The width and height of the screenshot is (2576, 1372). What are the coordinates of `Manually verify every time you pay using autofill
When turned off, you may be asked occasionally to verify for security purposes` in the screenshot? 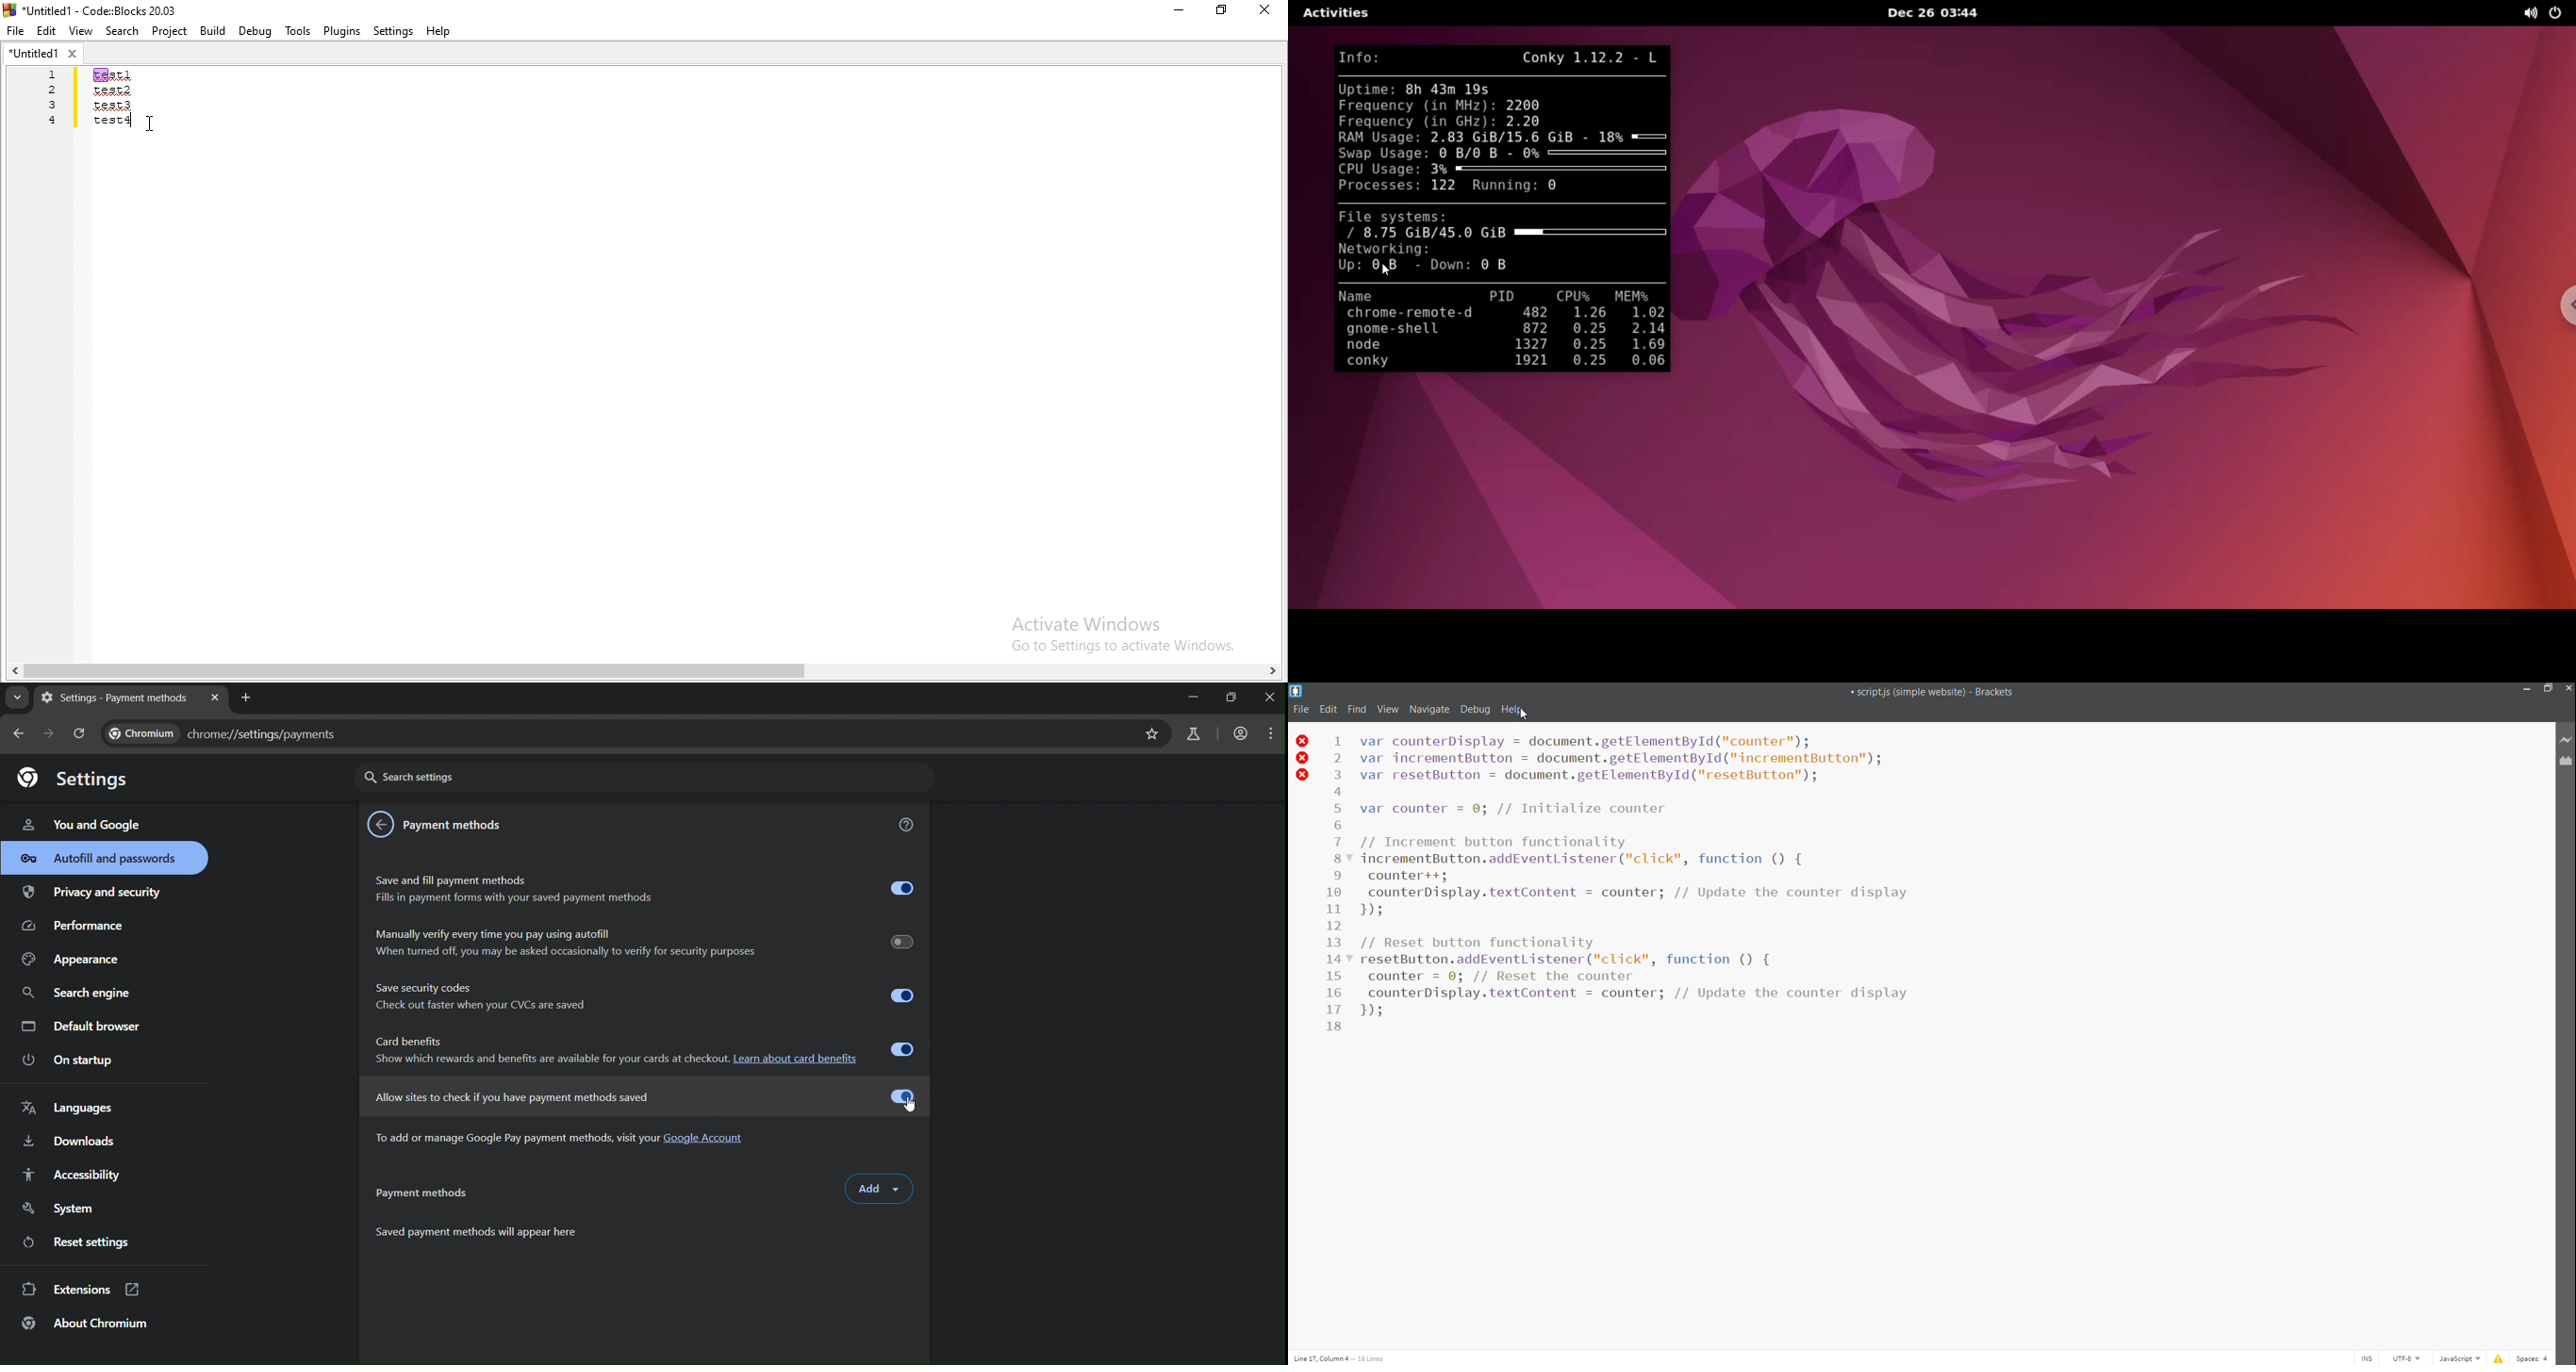 It's located at (640, 942).